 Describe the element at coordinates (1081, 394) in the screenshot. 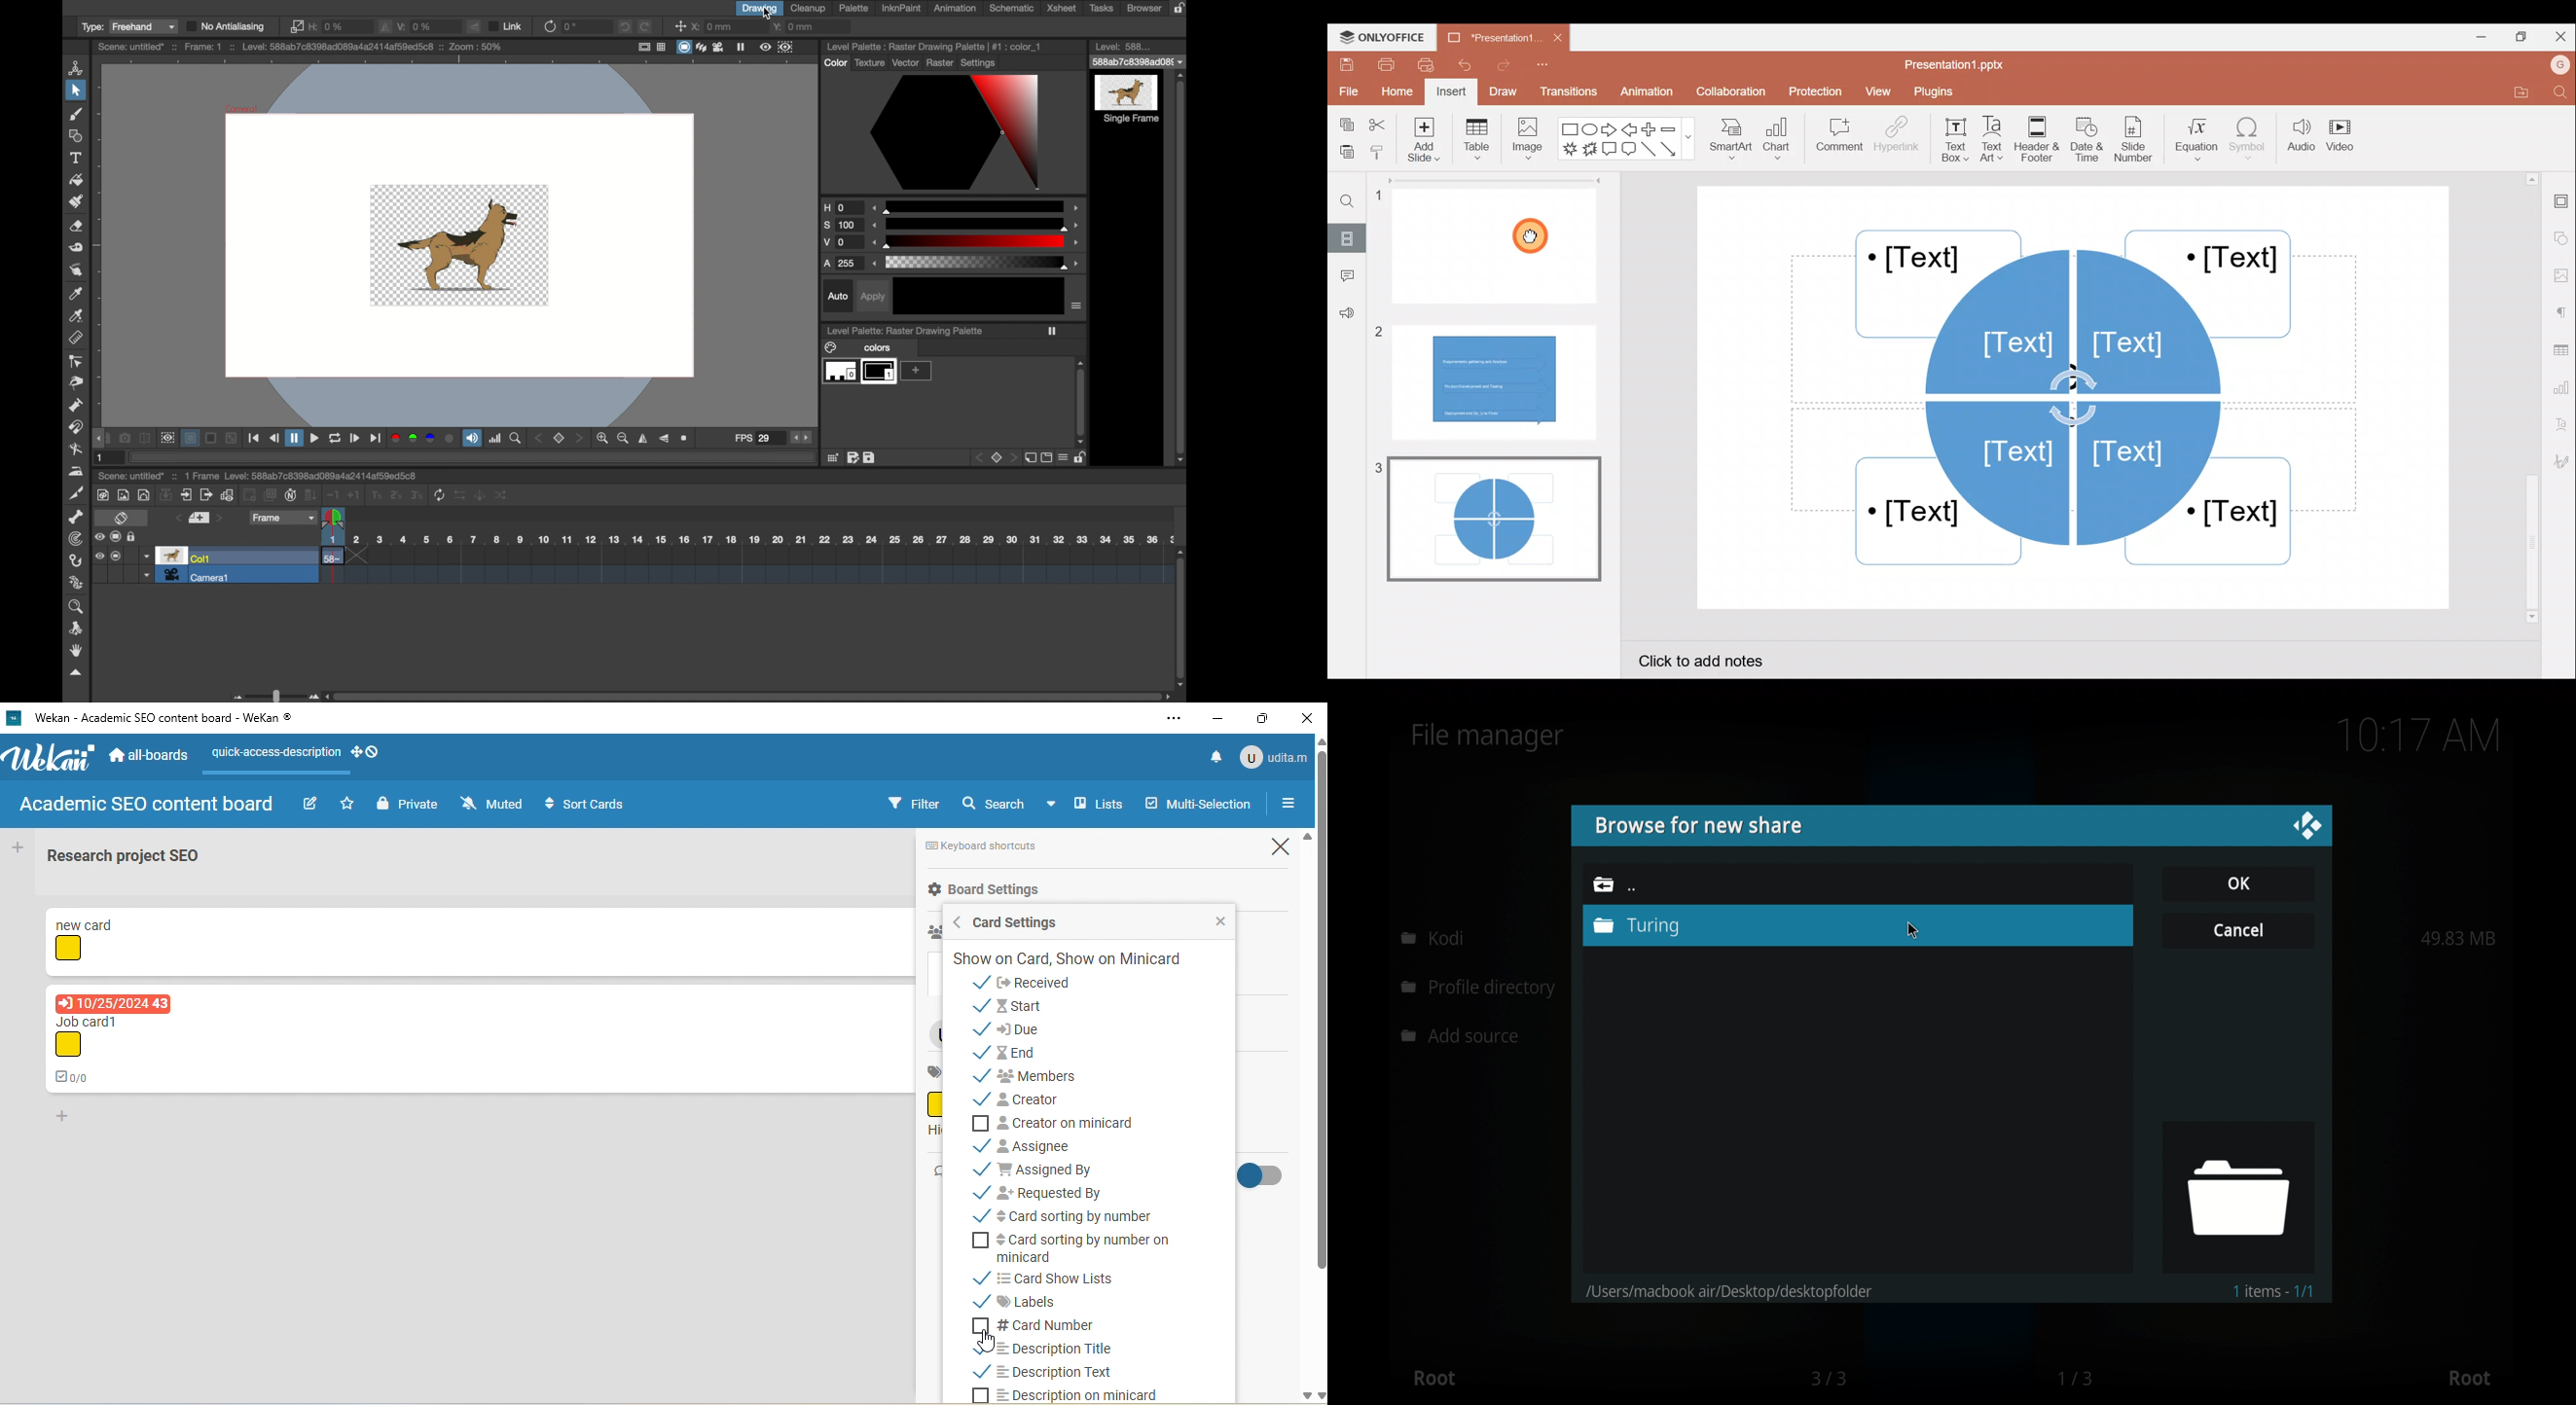

I see `scroll bar` at that location.